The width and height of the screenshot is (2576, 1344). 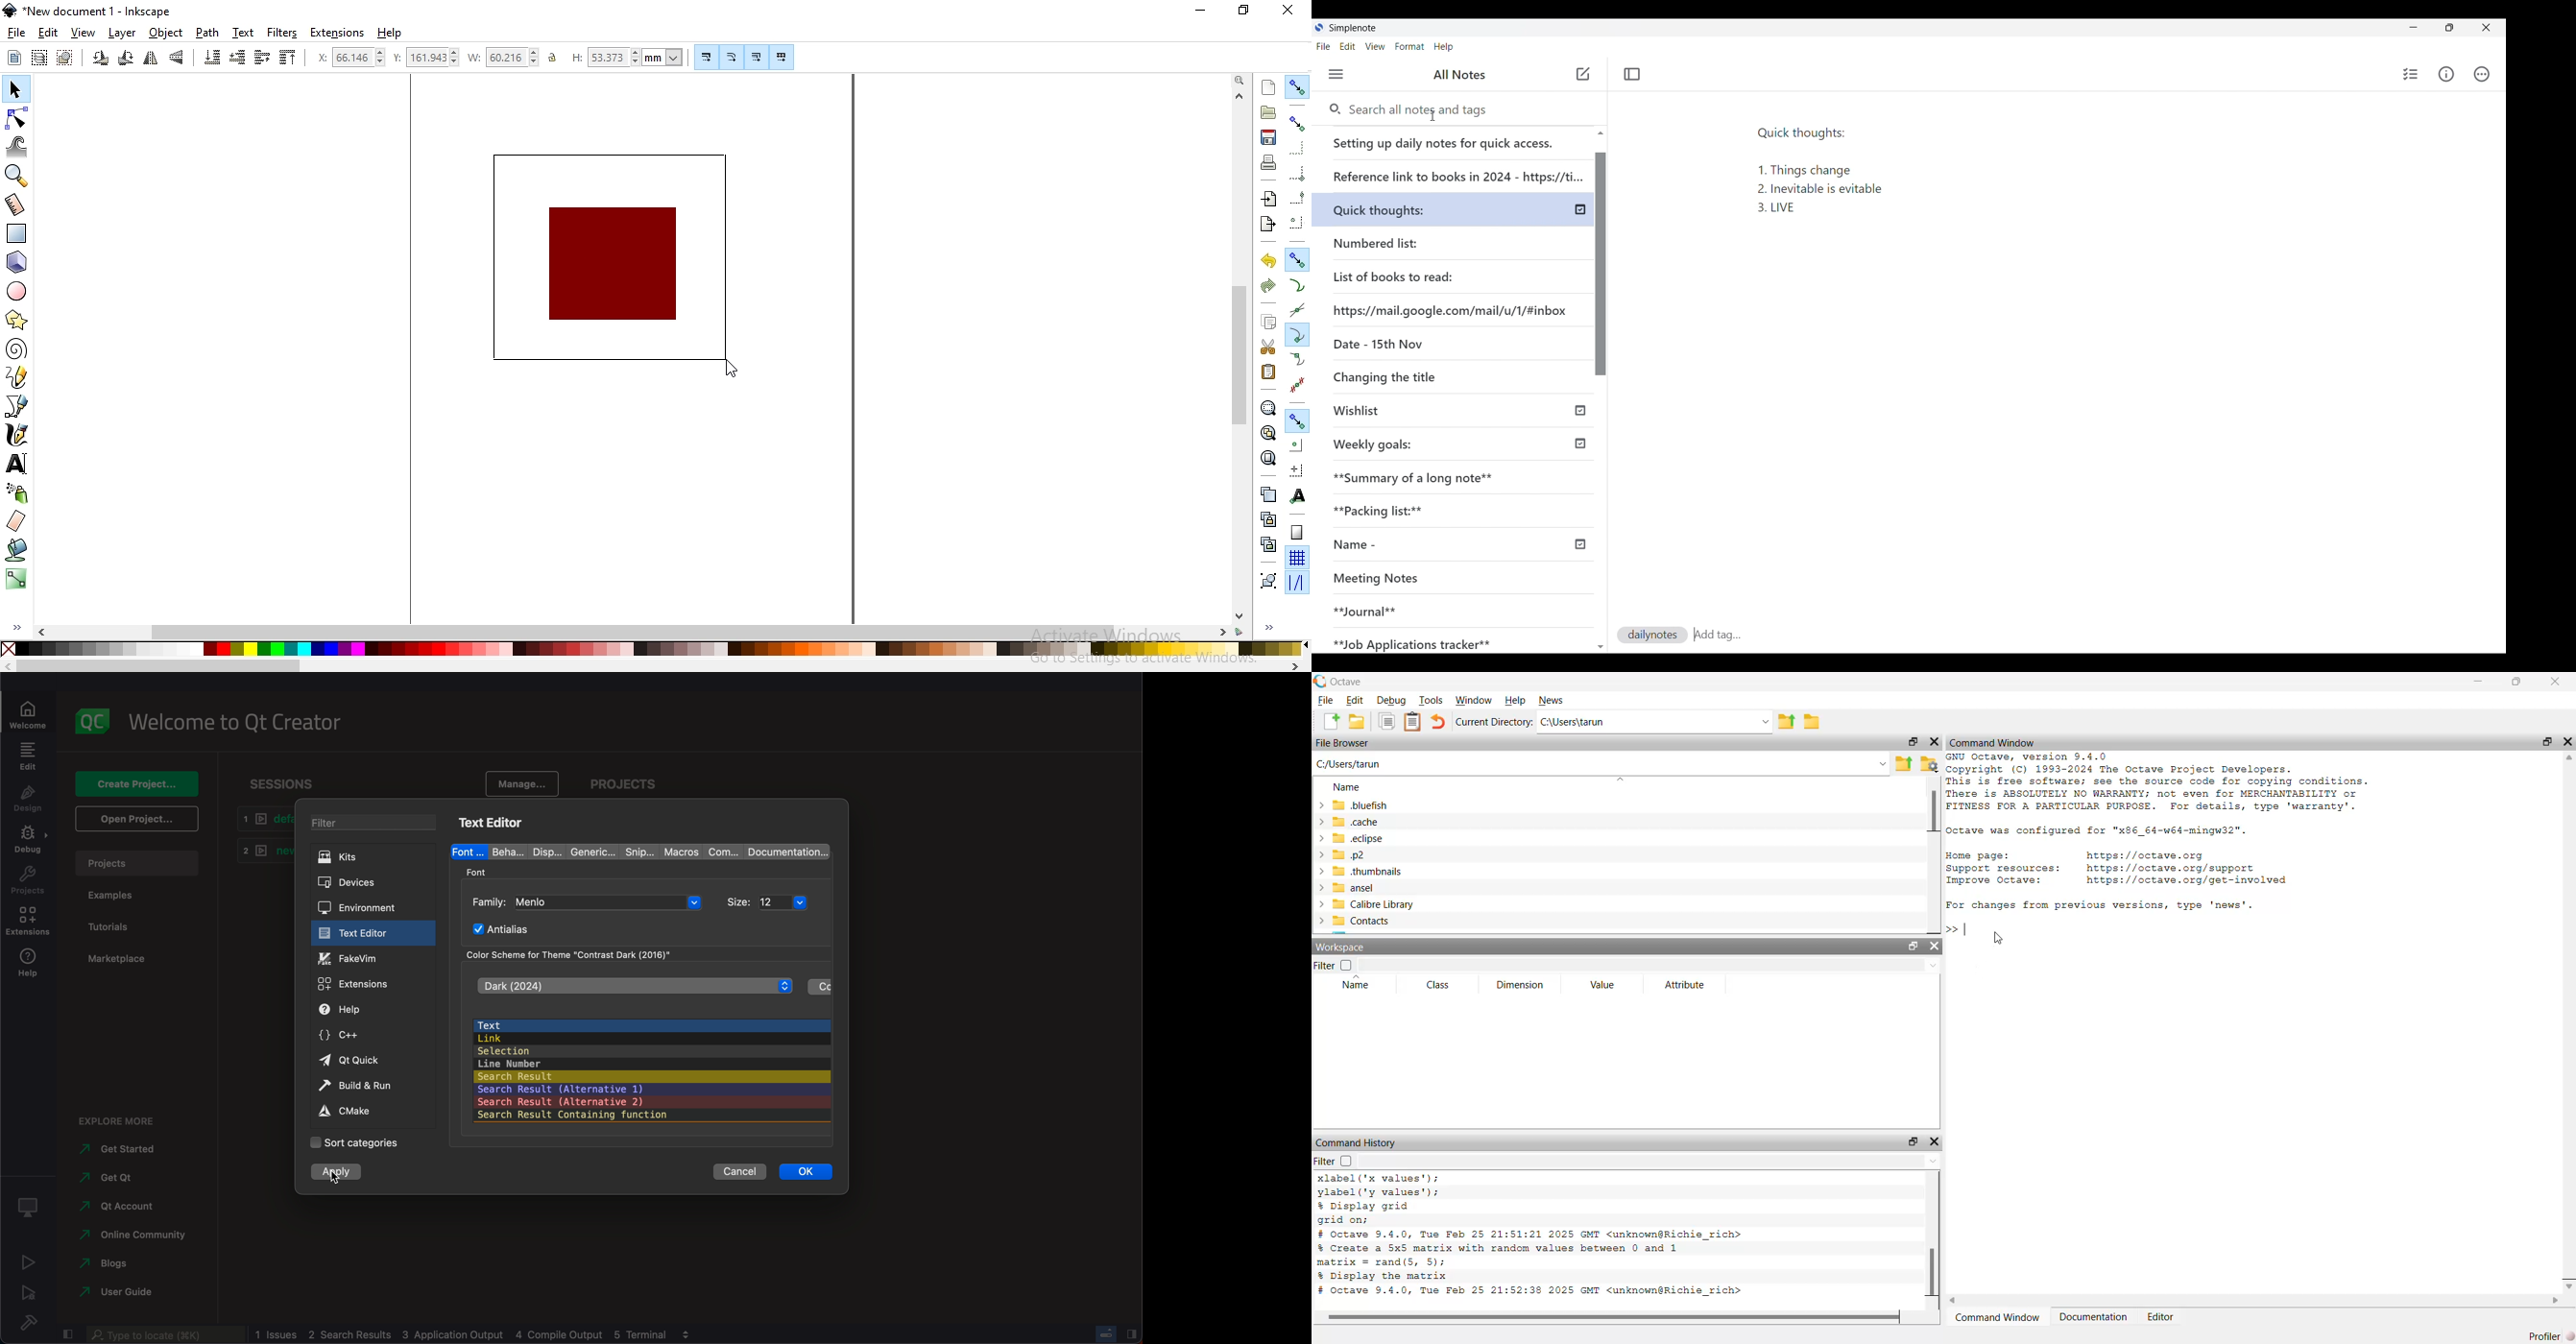 I want to click on cmake, so click(x=366, y=1111).